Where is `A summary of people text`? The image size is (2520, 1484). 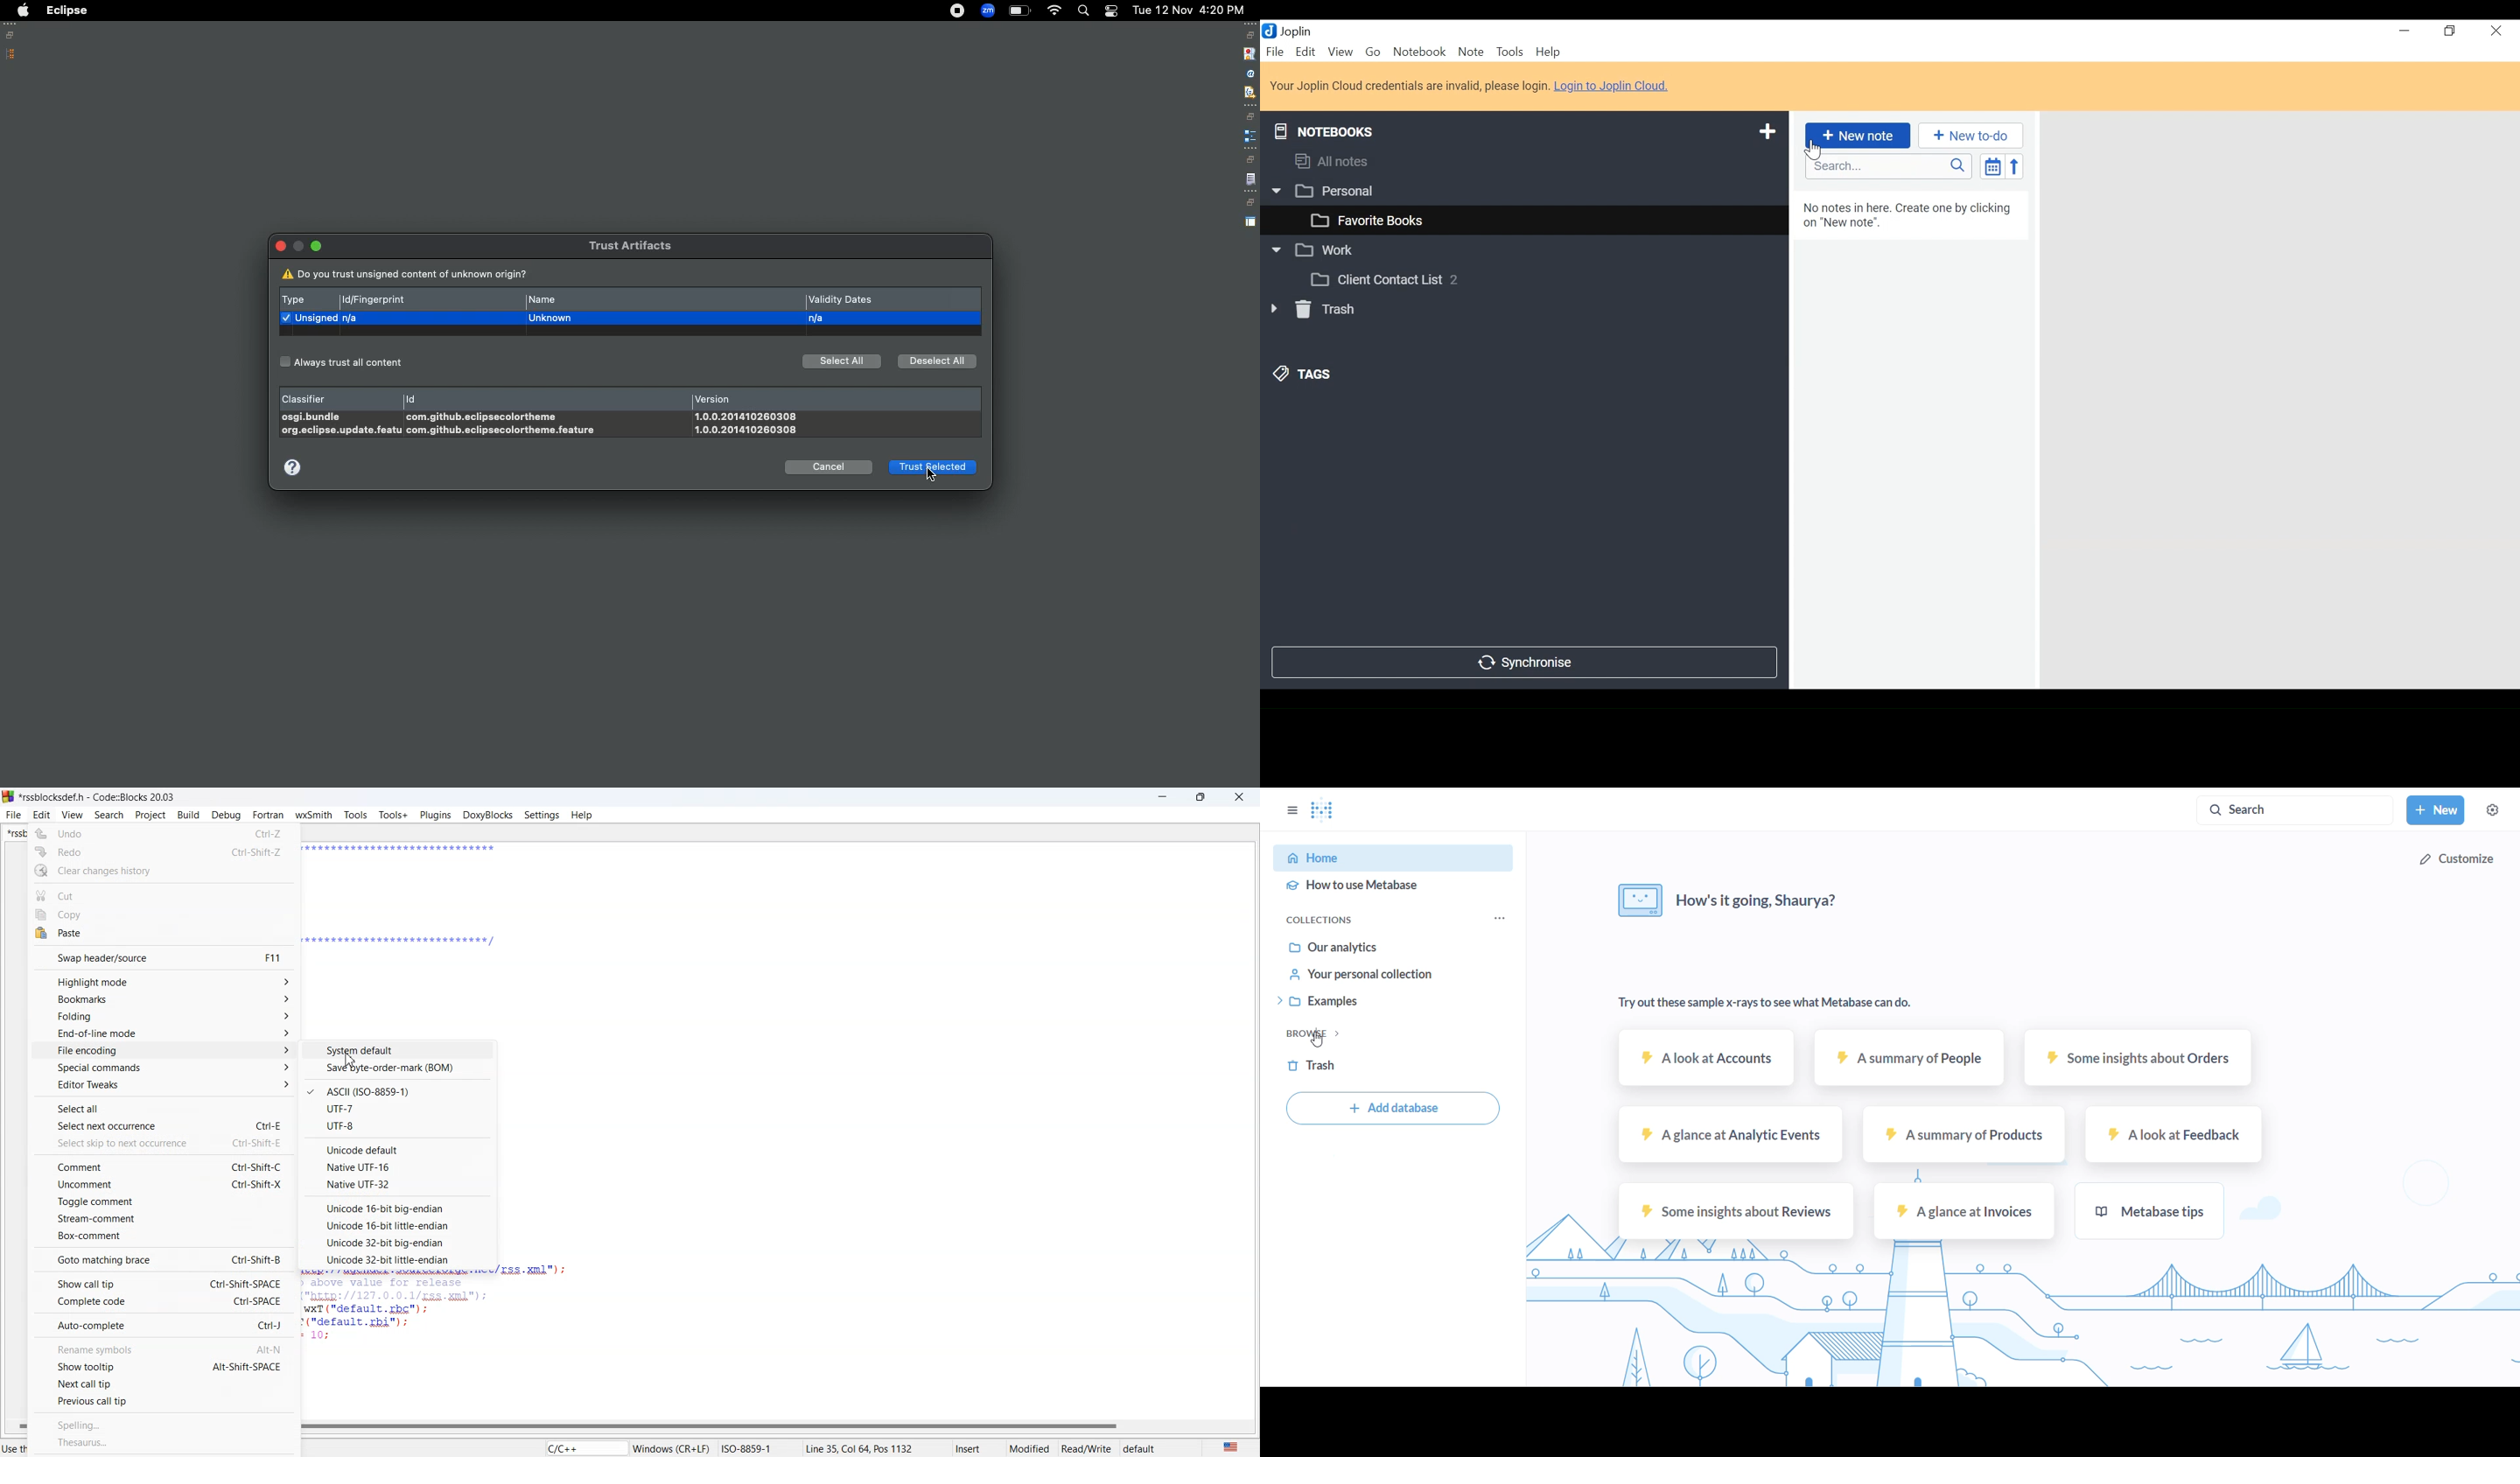 A summary of people text is located at coordinates (1918, 1063).